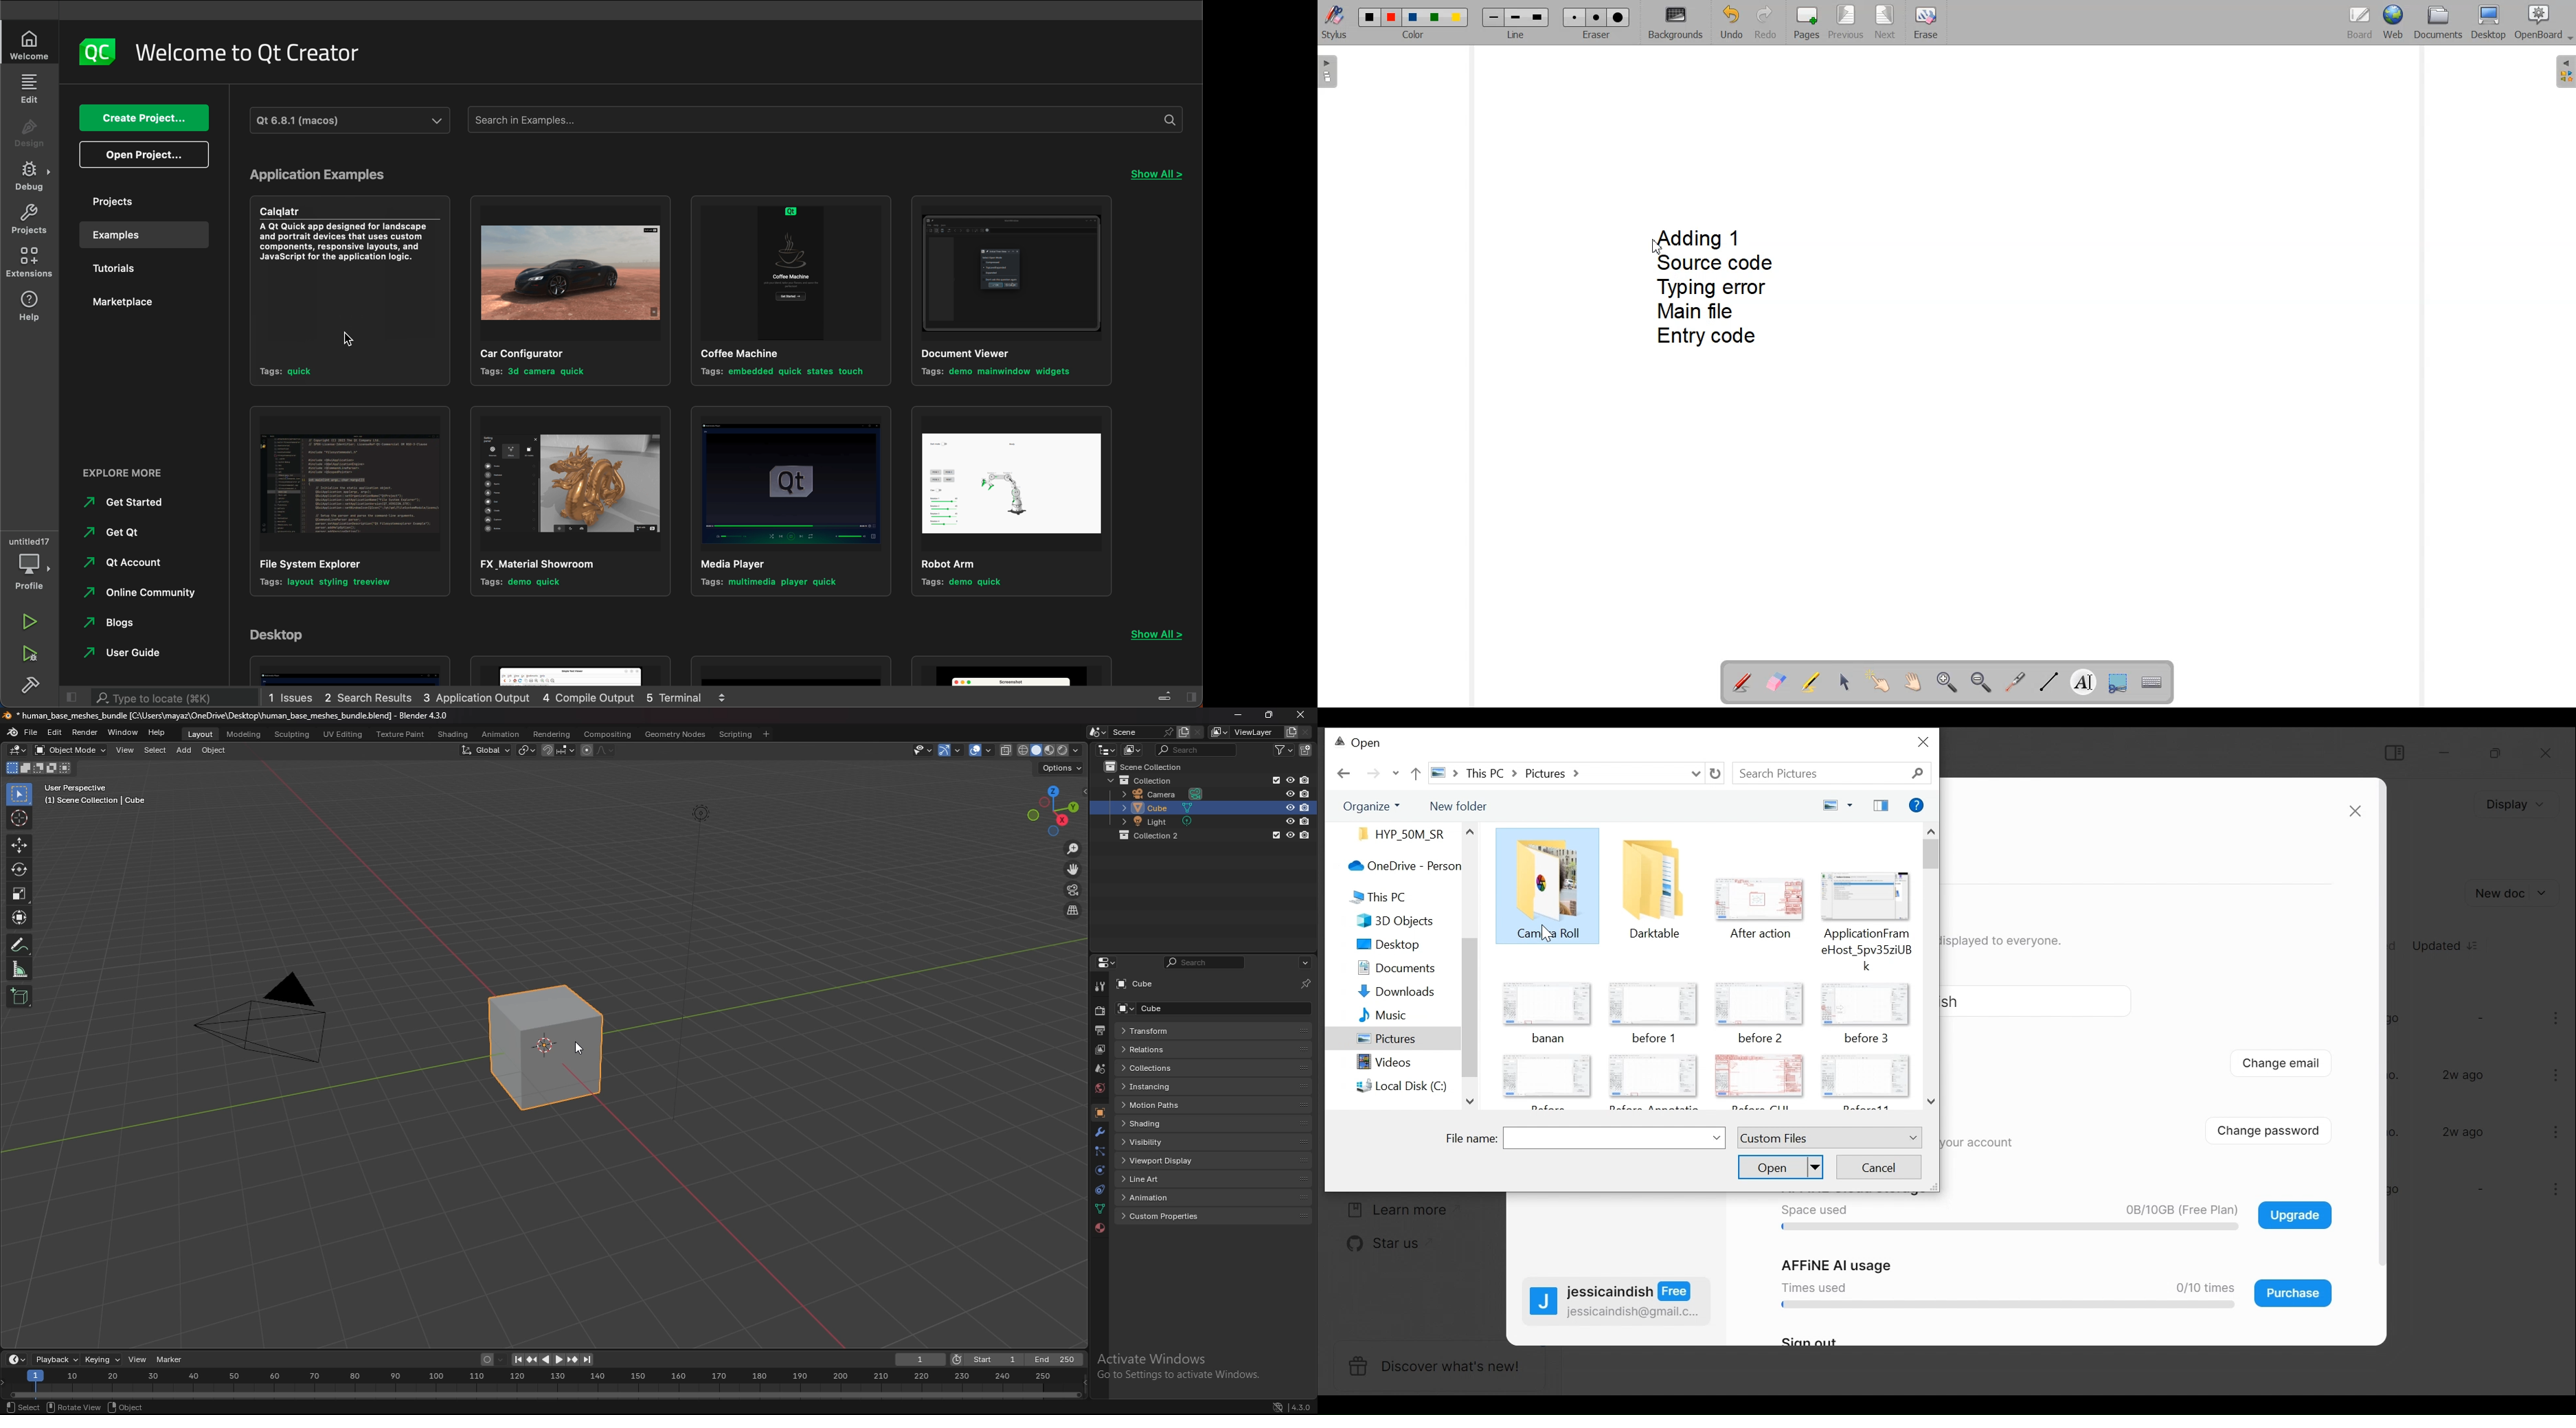  What do you see at coordinates (1167, 793) in the screenshot?
I see `camera` at bounding box center [1167, 793].